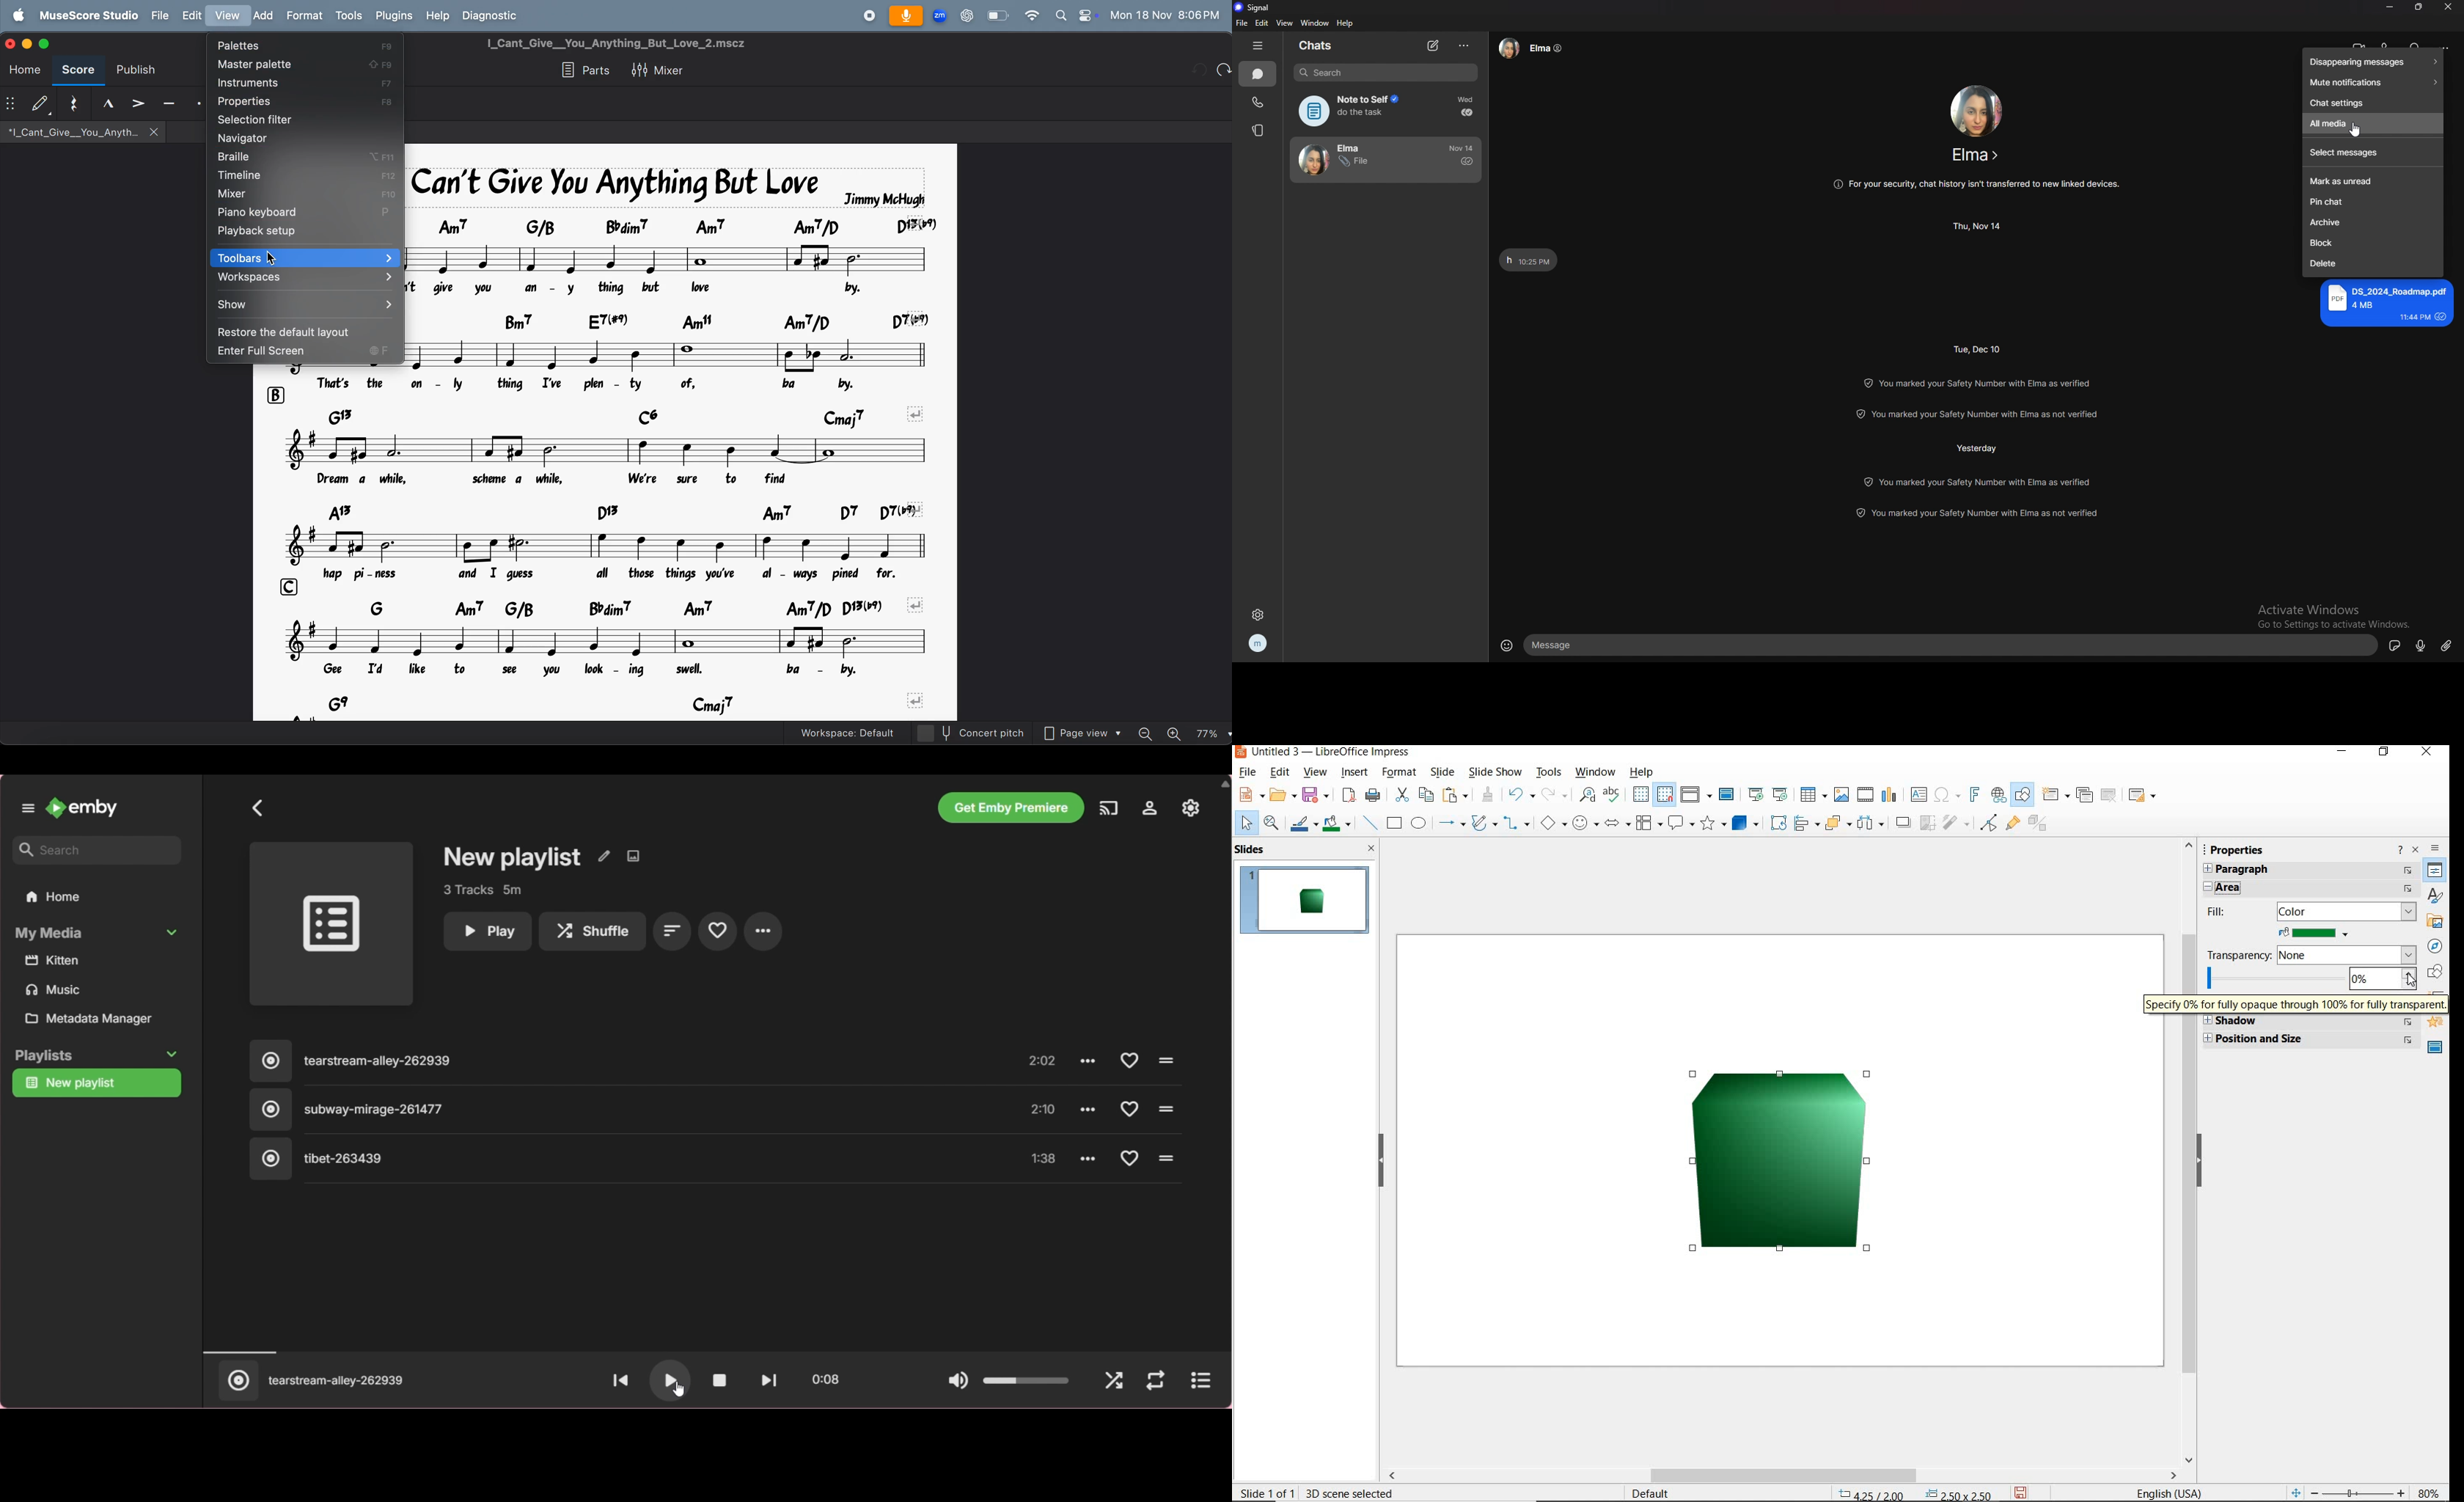 The height and width of the screenshot is (1512, 2464). I want to click on TRANSPARENCY, so click(2311, 953).